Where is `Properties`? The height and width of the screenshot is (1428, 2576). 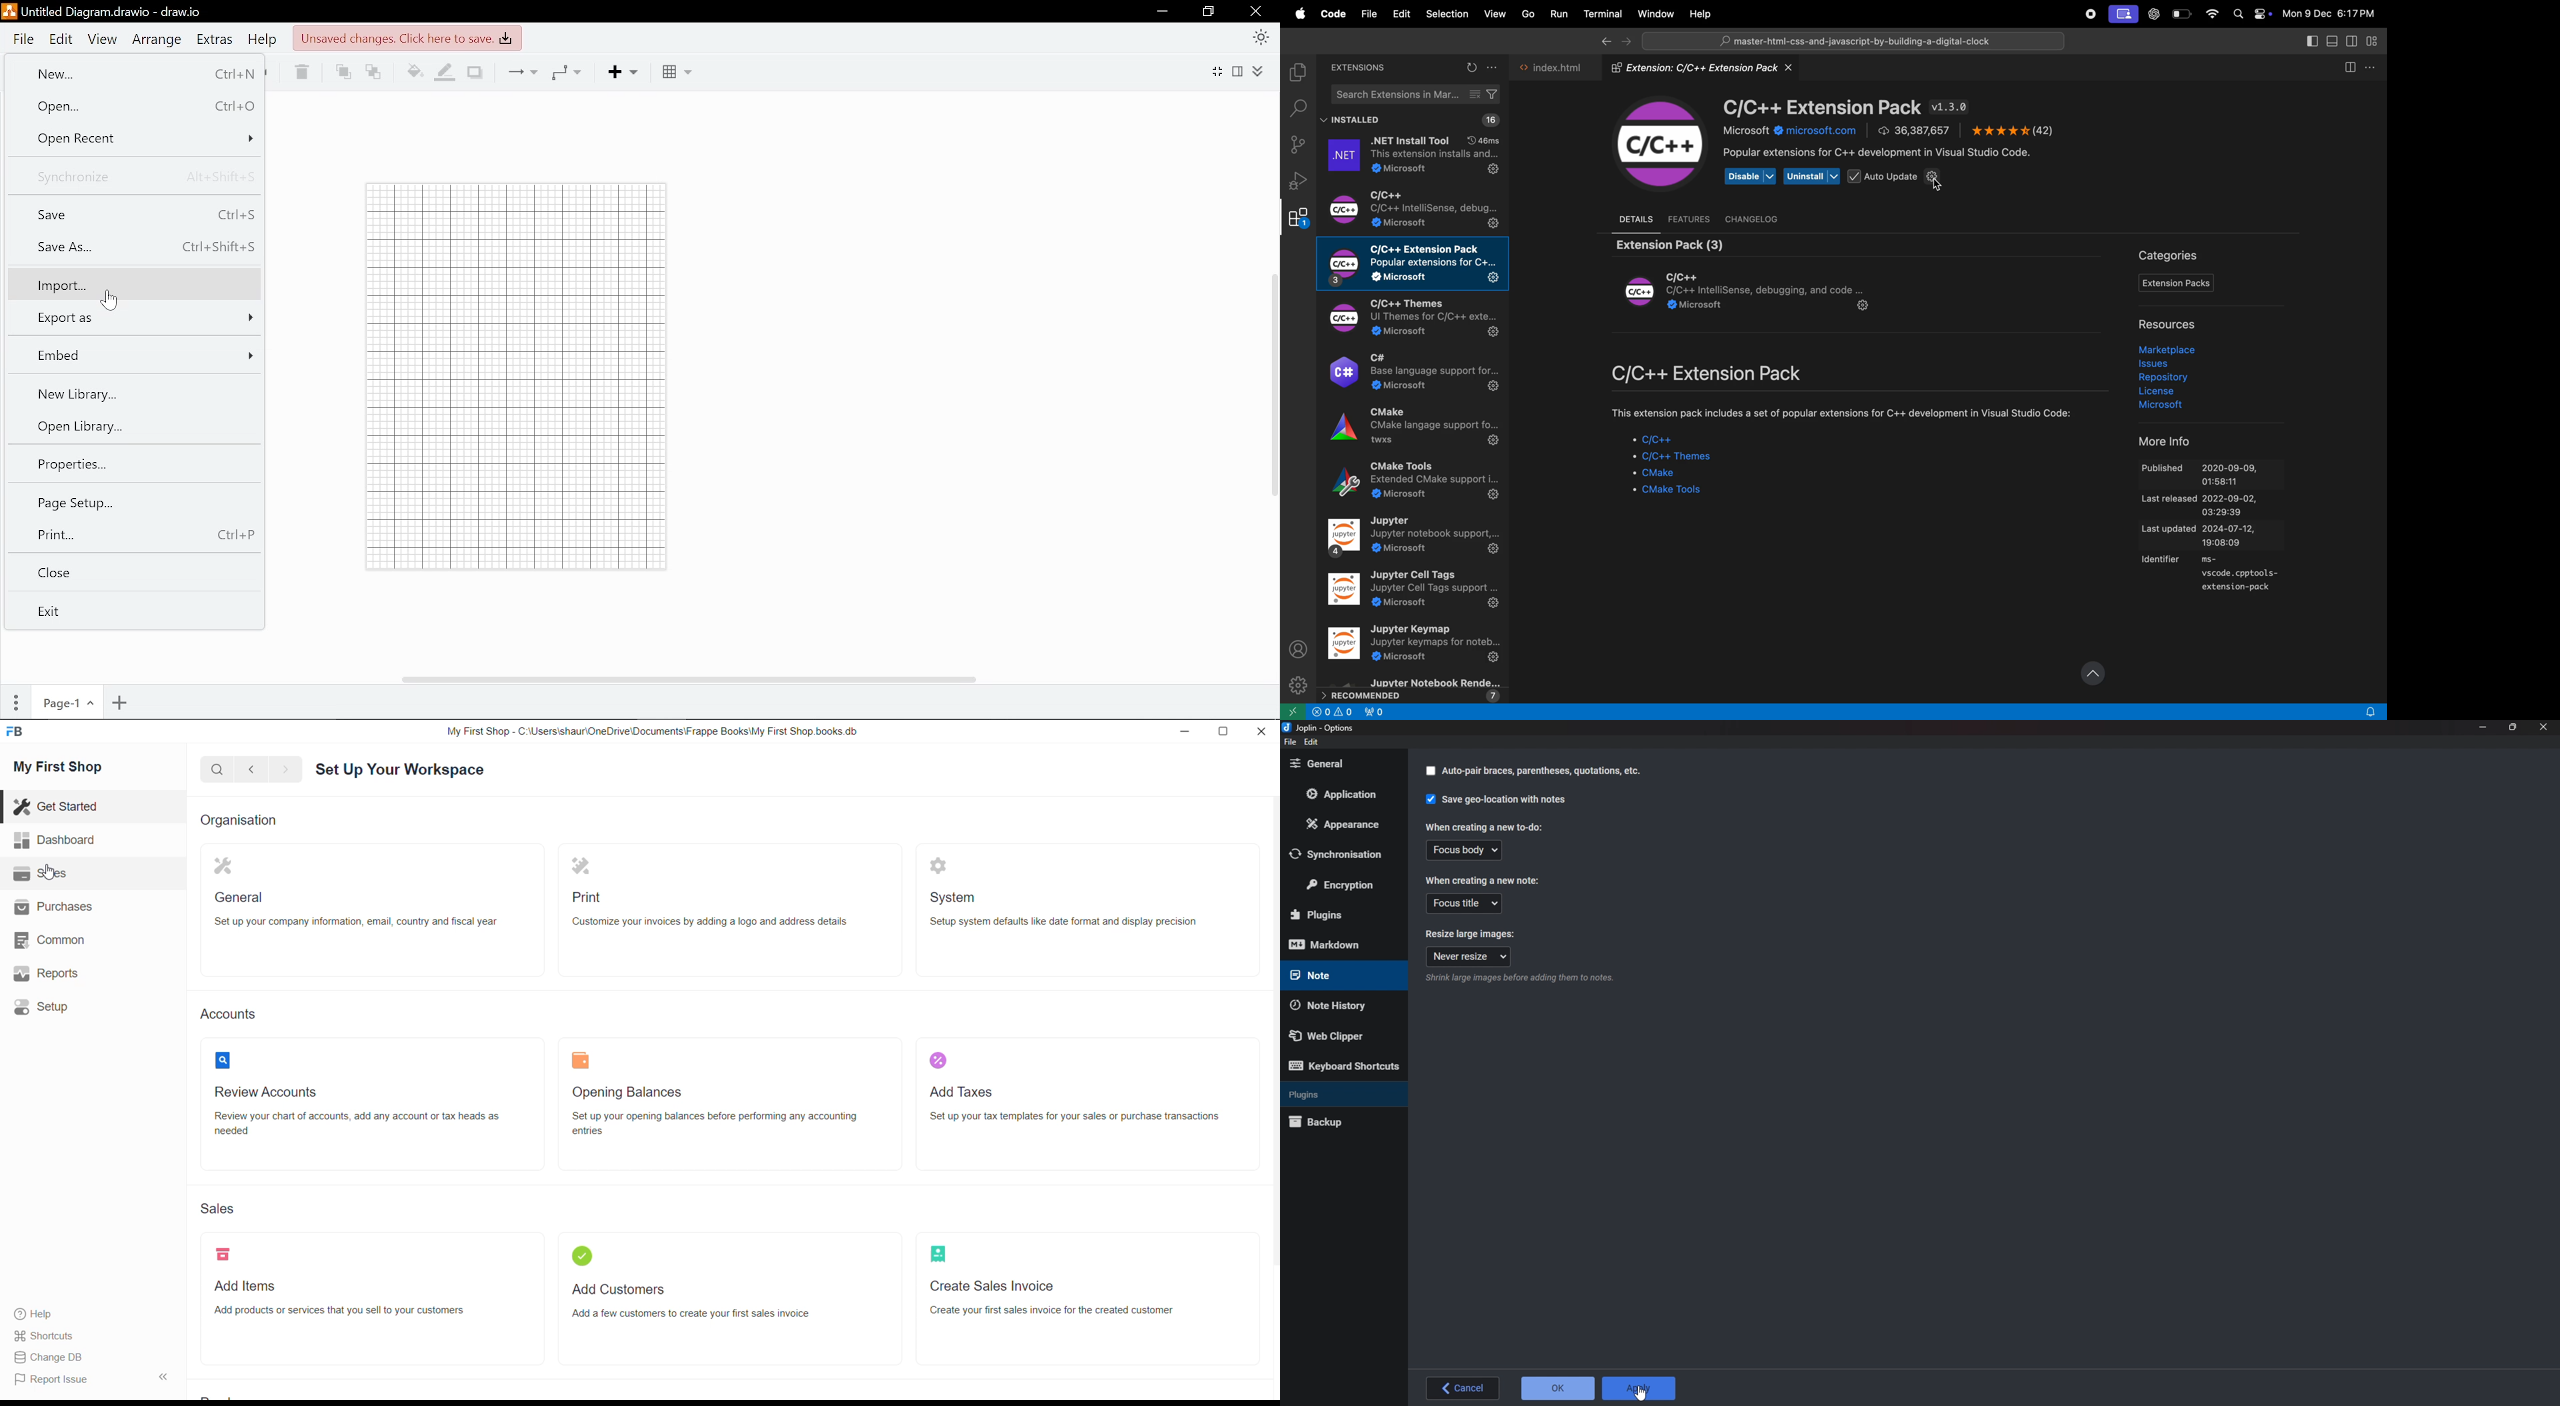
Properties is located at coordinates (126, 463).